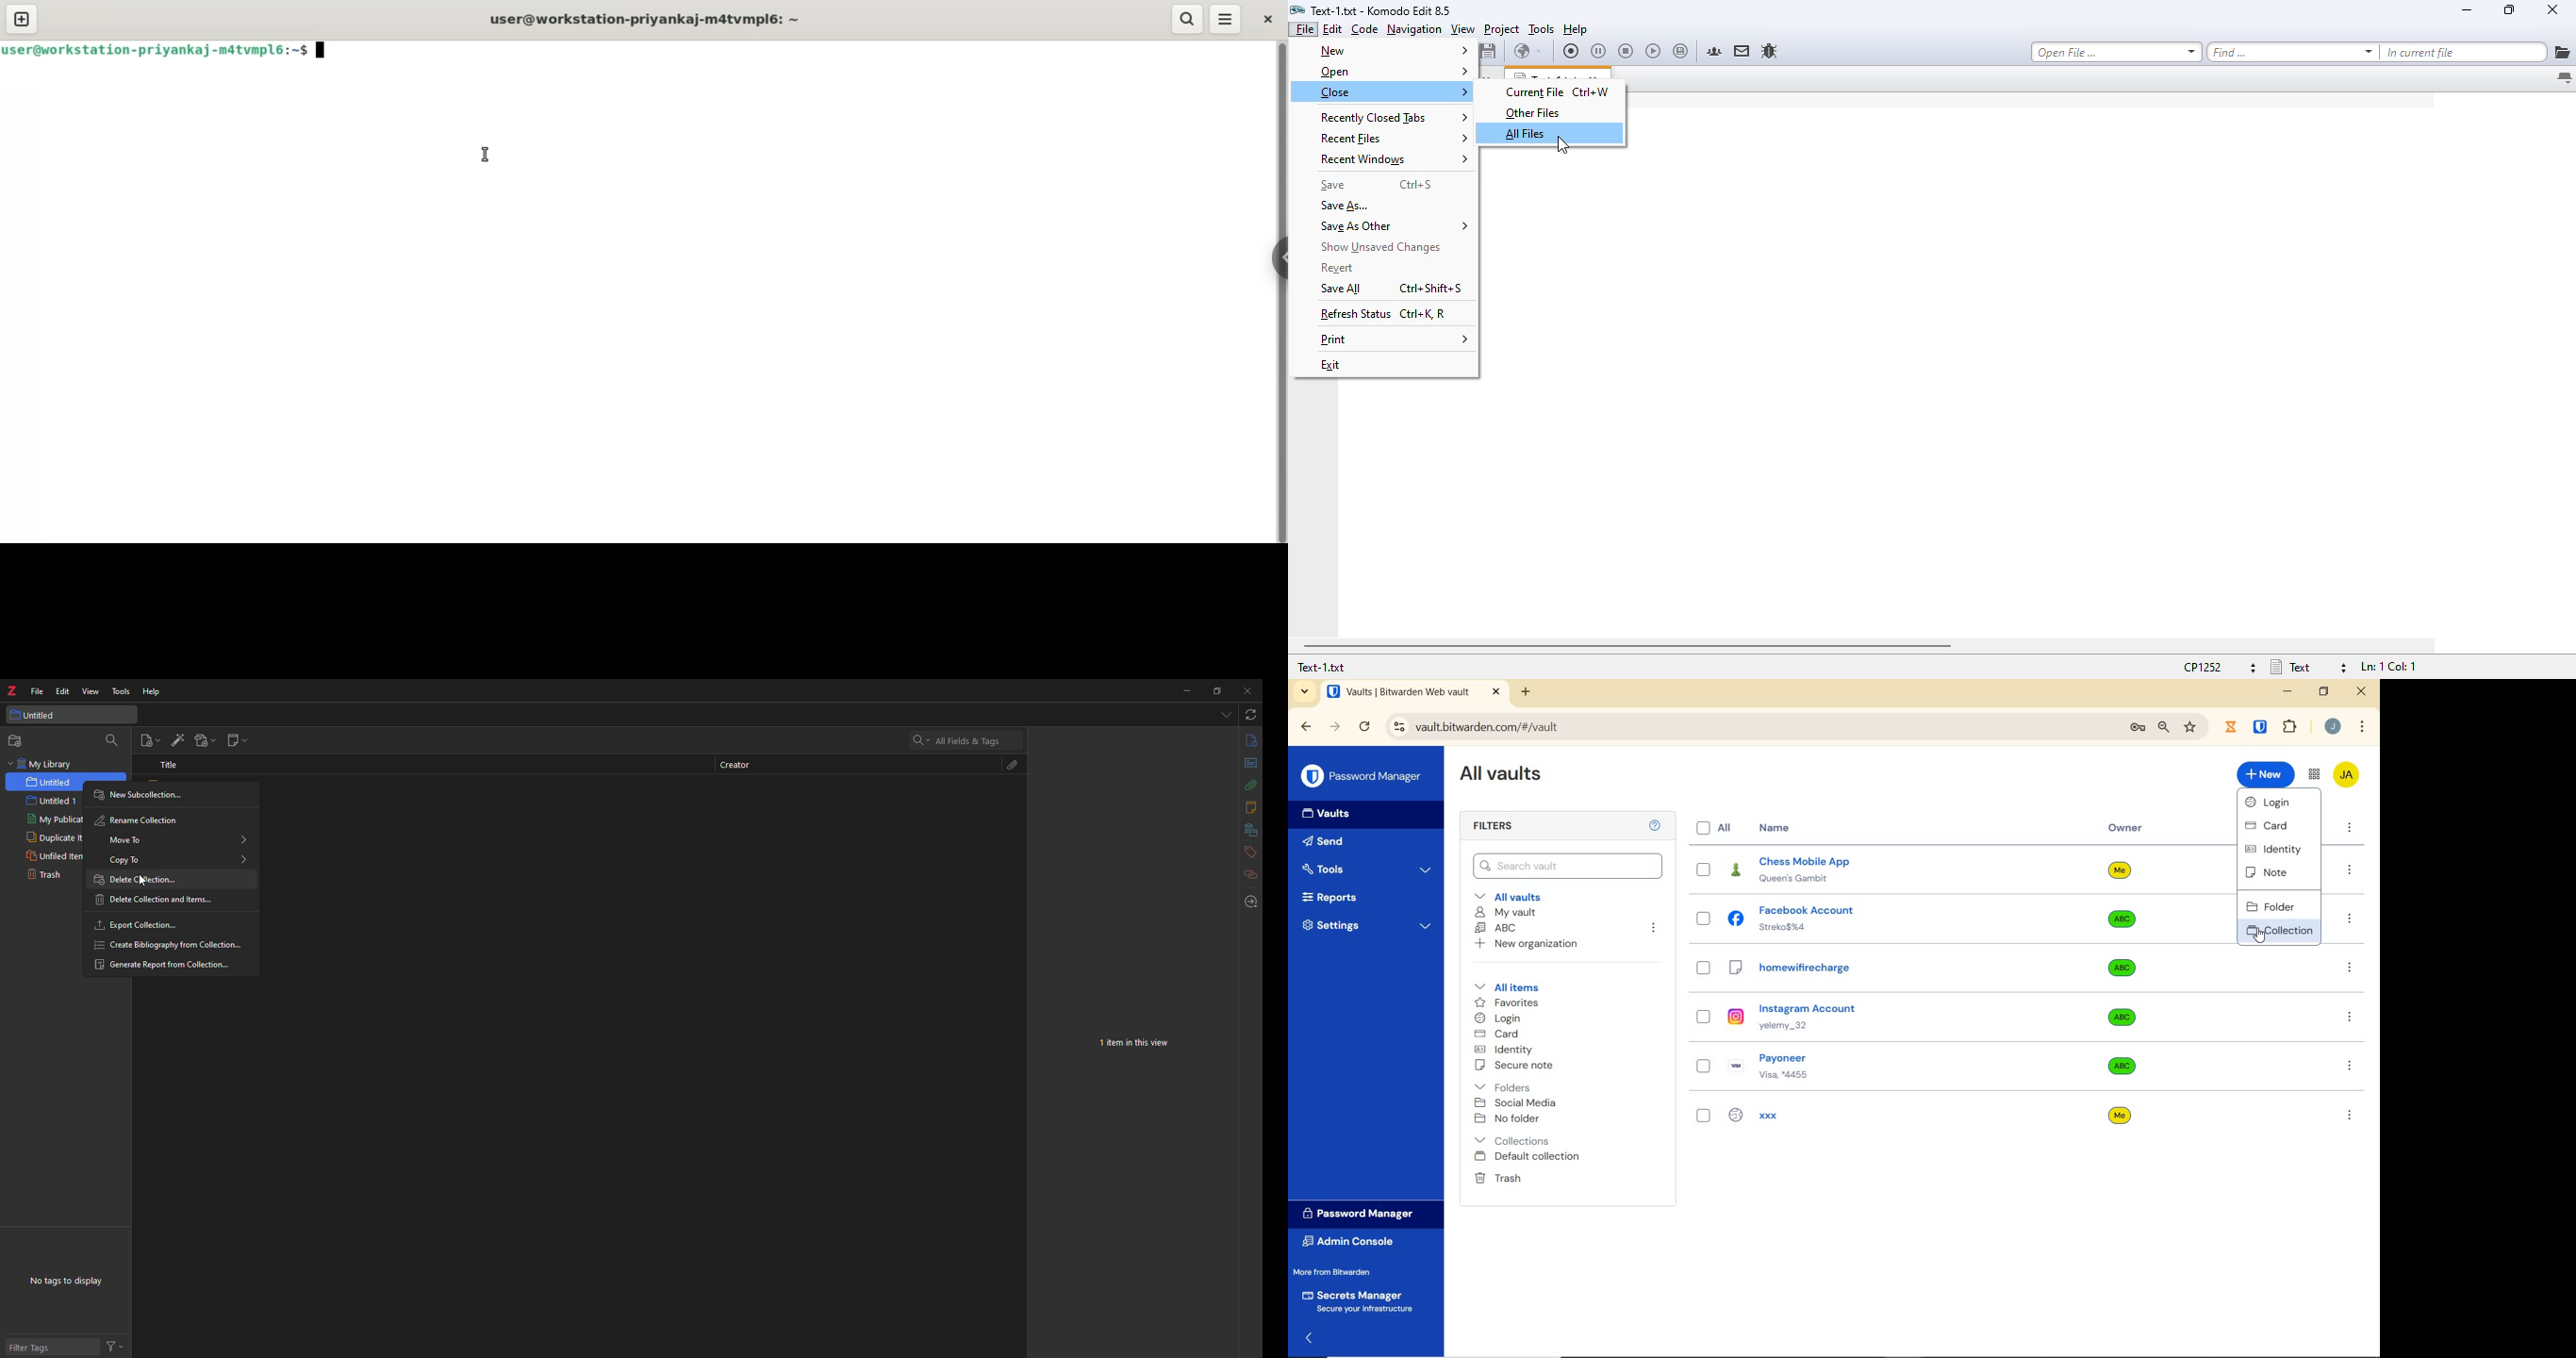  Describe the element at coordinates (57, 819) in the screenshot. I see `my publications` at that location.